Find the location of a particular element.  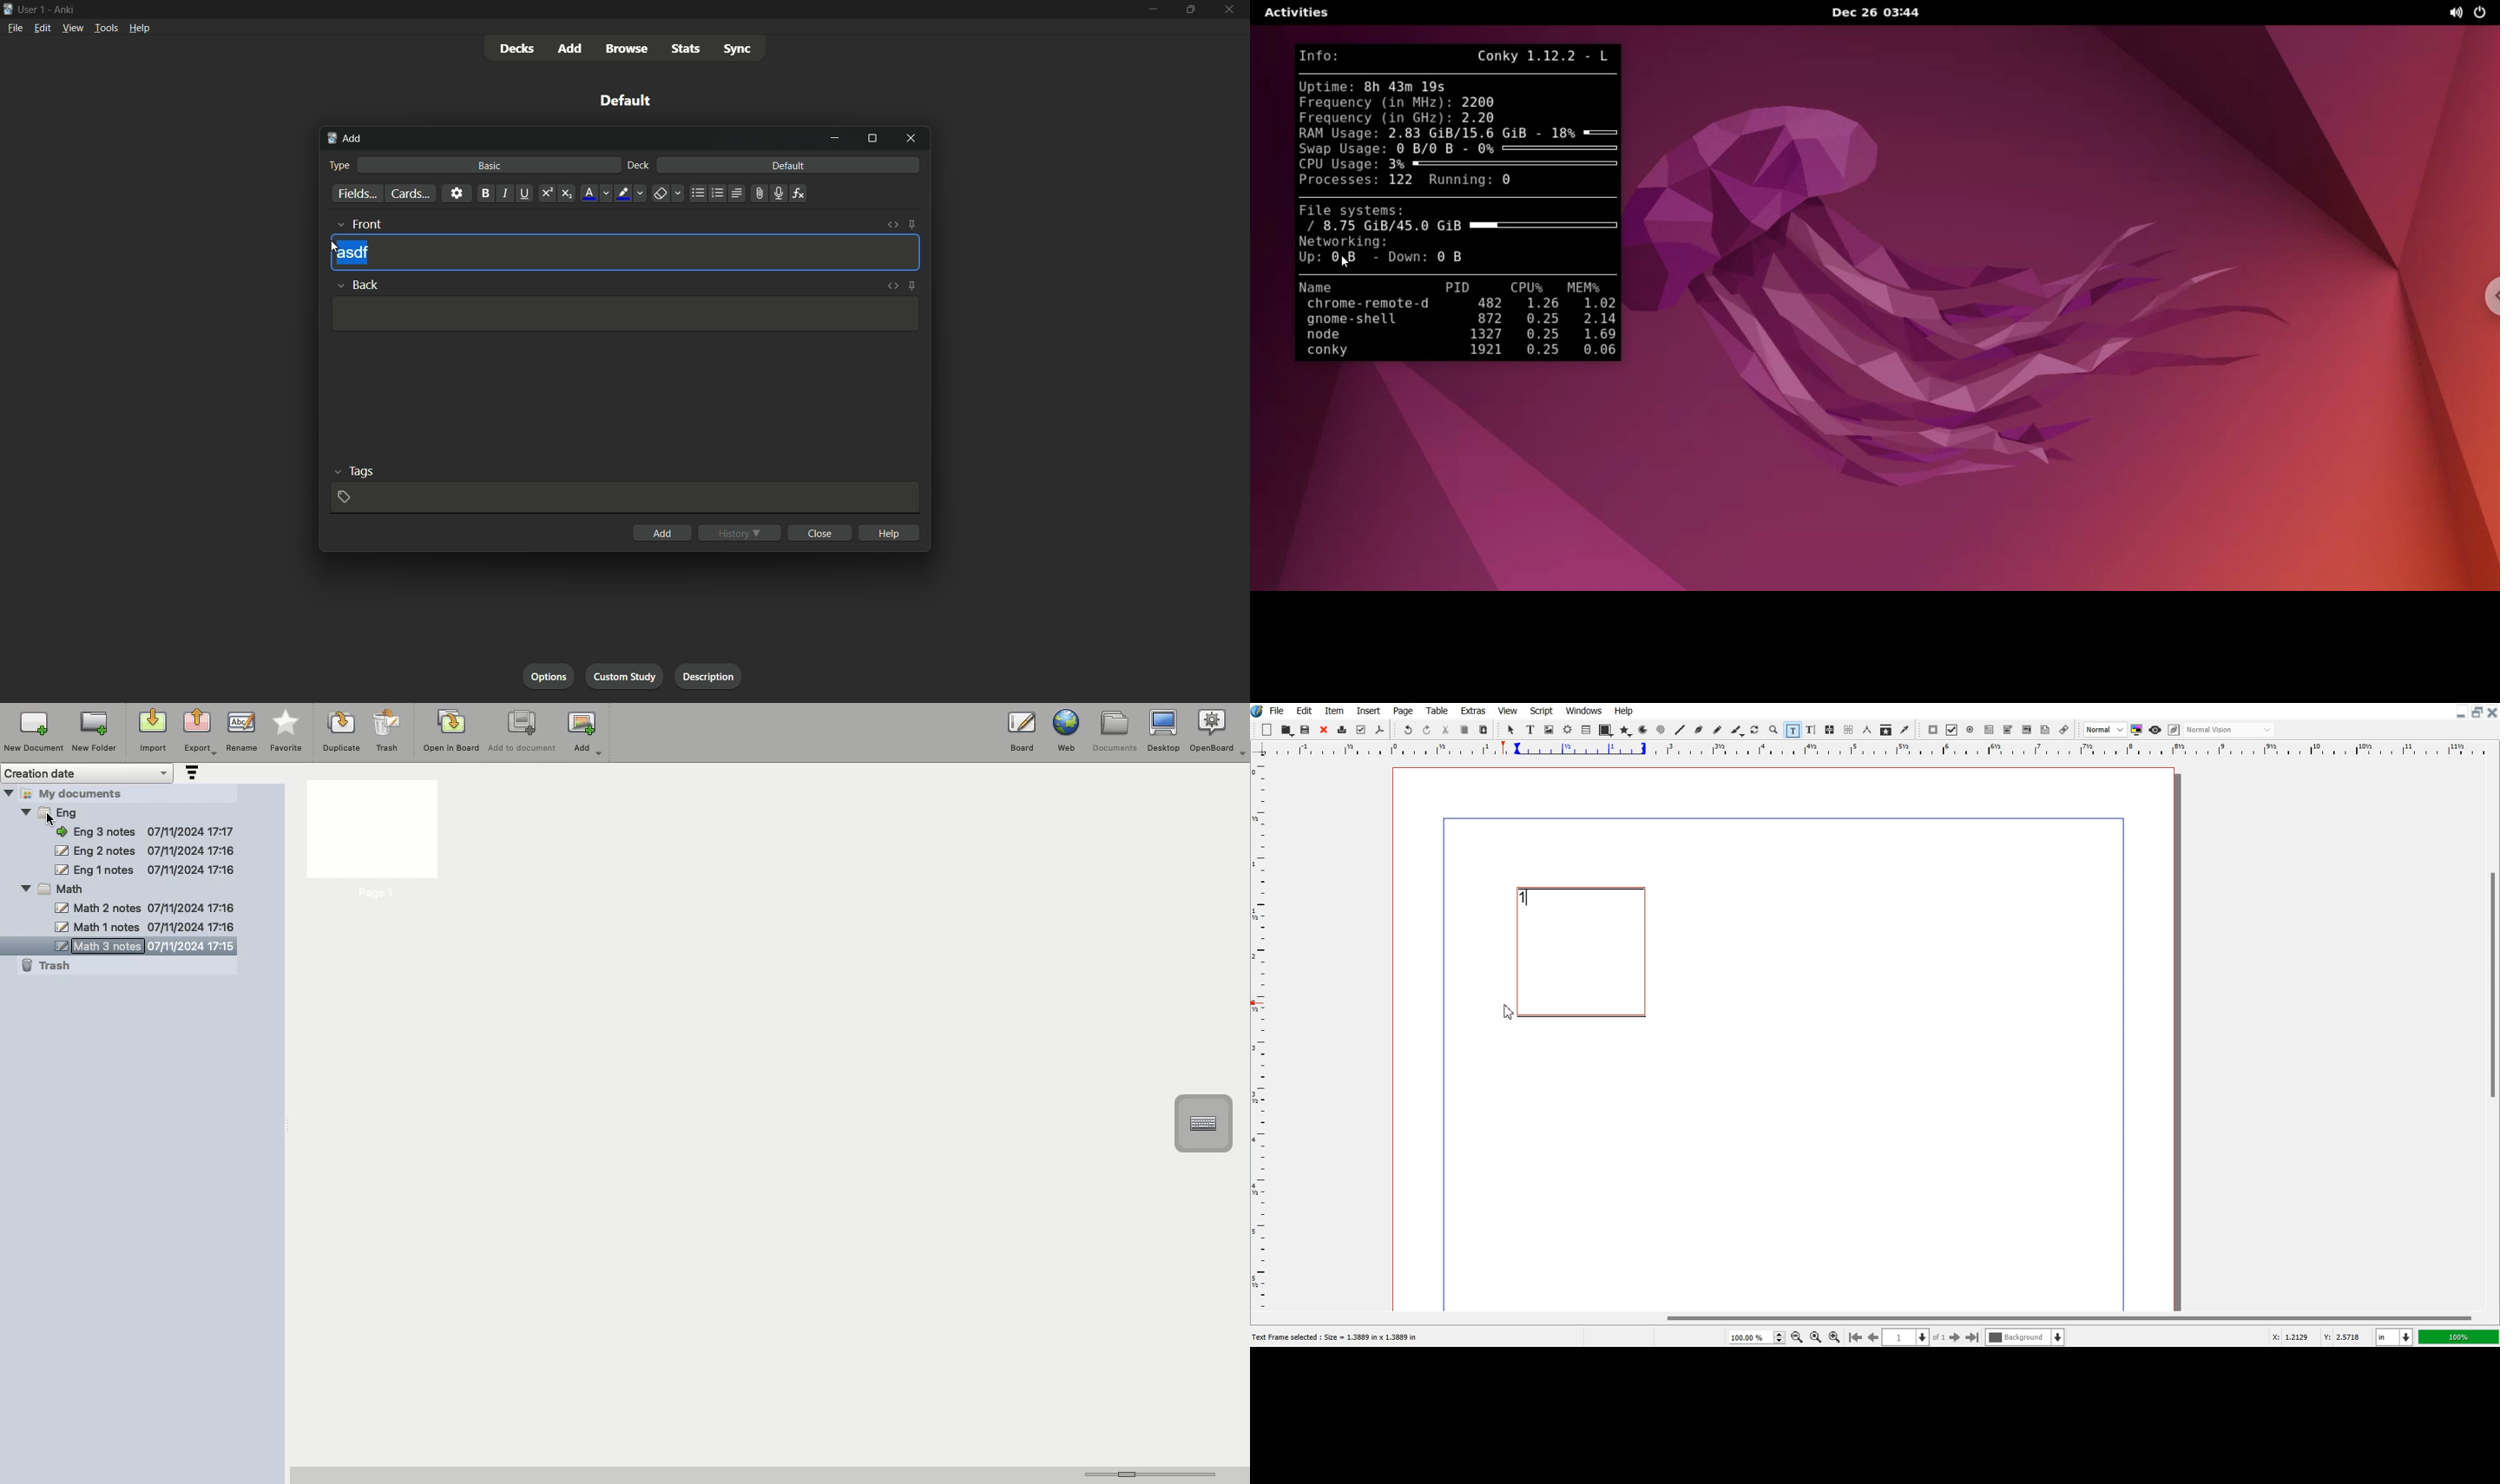

New is located at coordinates (1267, 730).